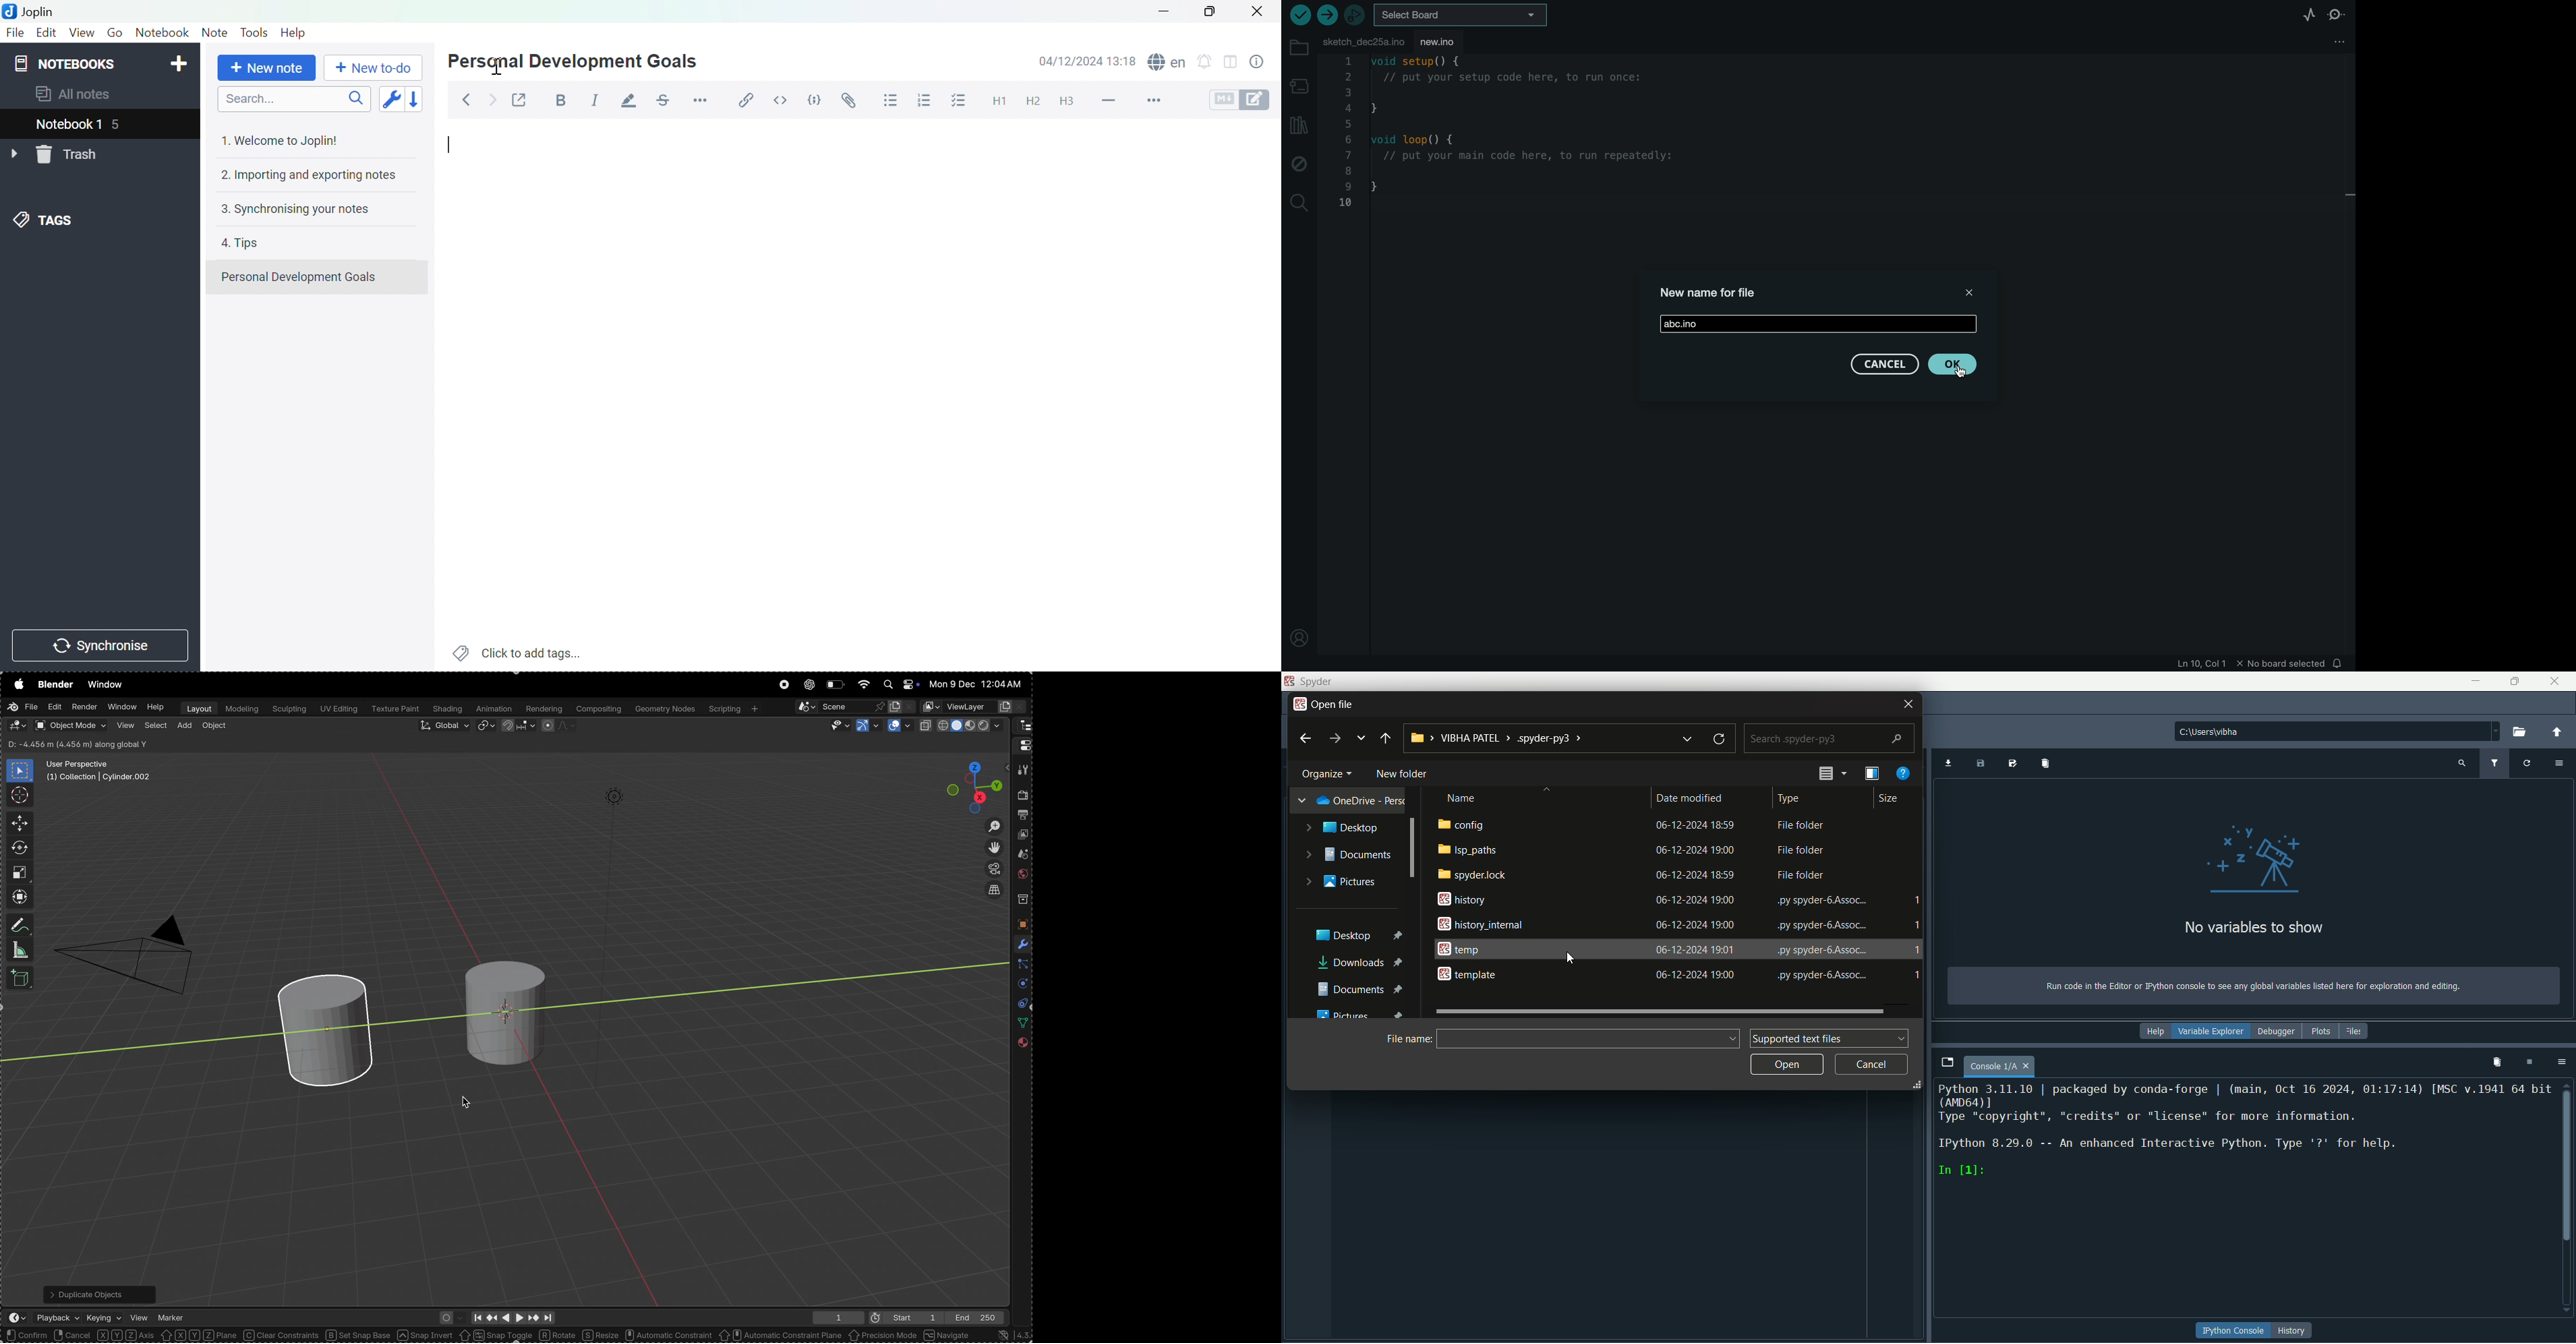  What do you see at coordinates (1917, 977) in the screenshot?
I see `1` at bounding box center [1917, 977].